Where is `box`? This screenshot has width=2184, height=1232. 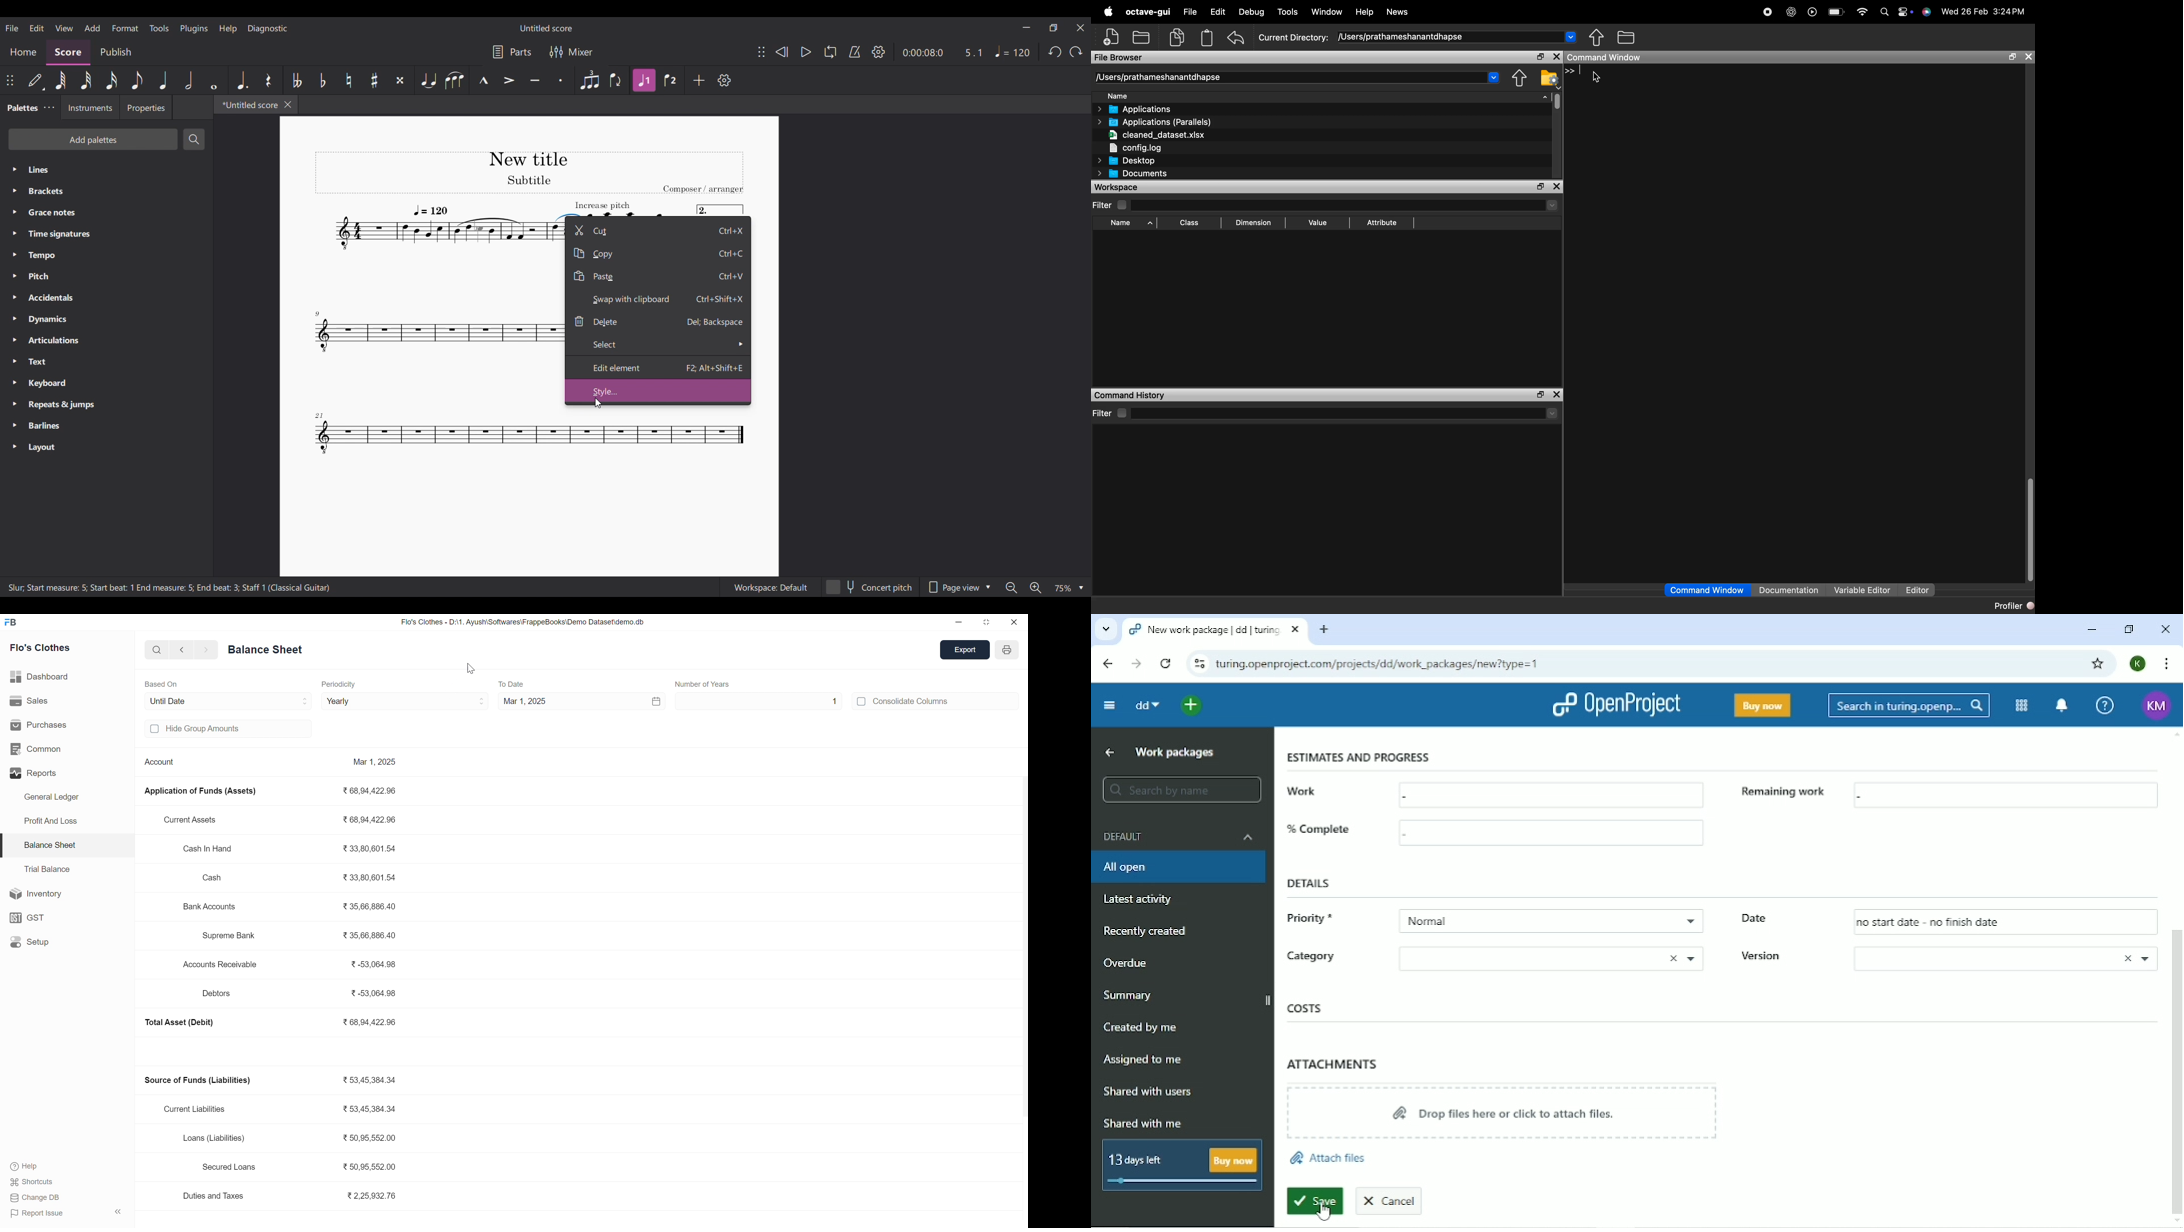
box is located at coordinates (2010, 796).